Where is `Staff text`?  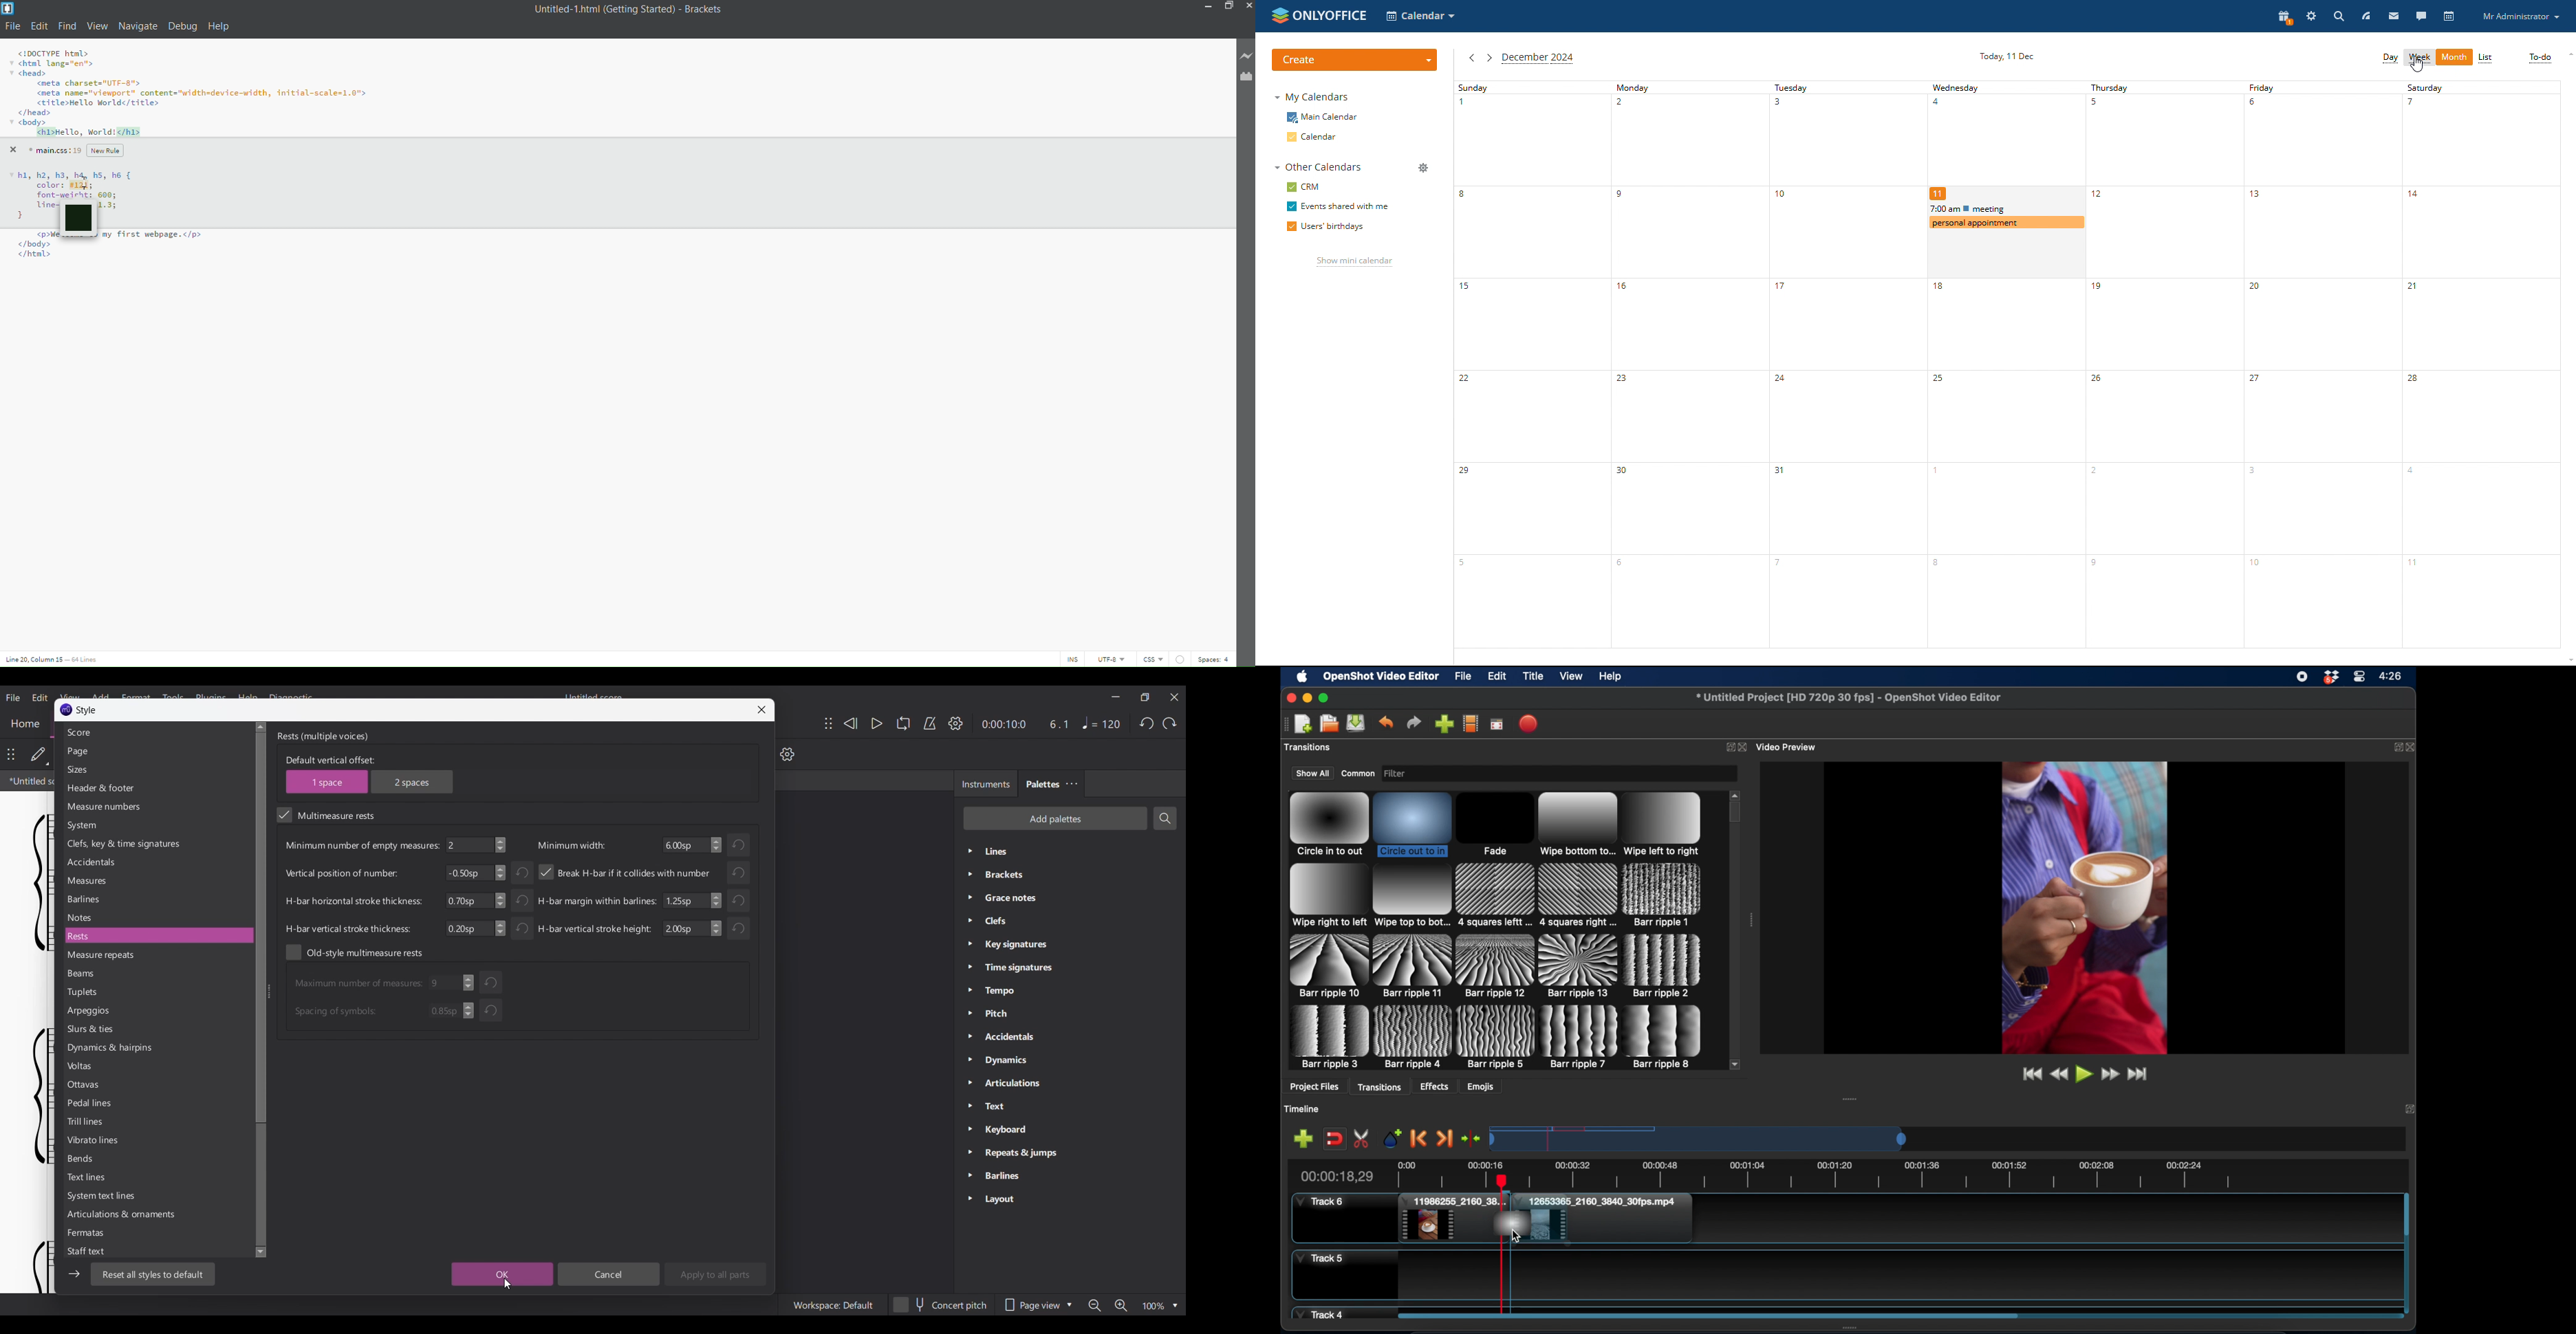 Staff text is located at coordinates (156, 1251).